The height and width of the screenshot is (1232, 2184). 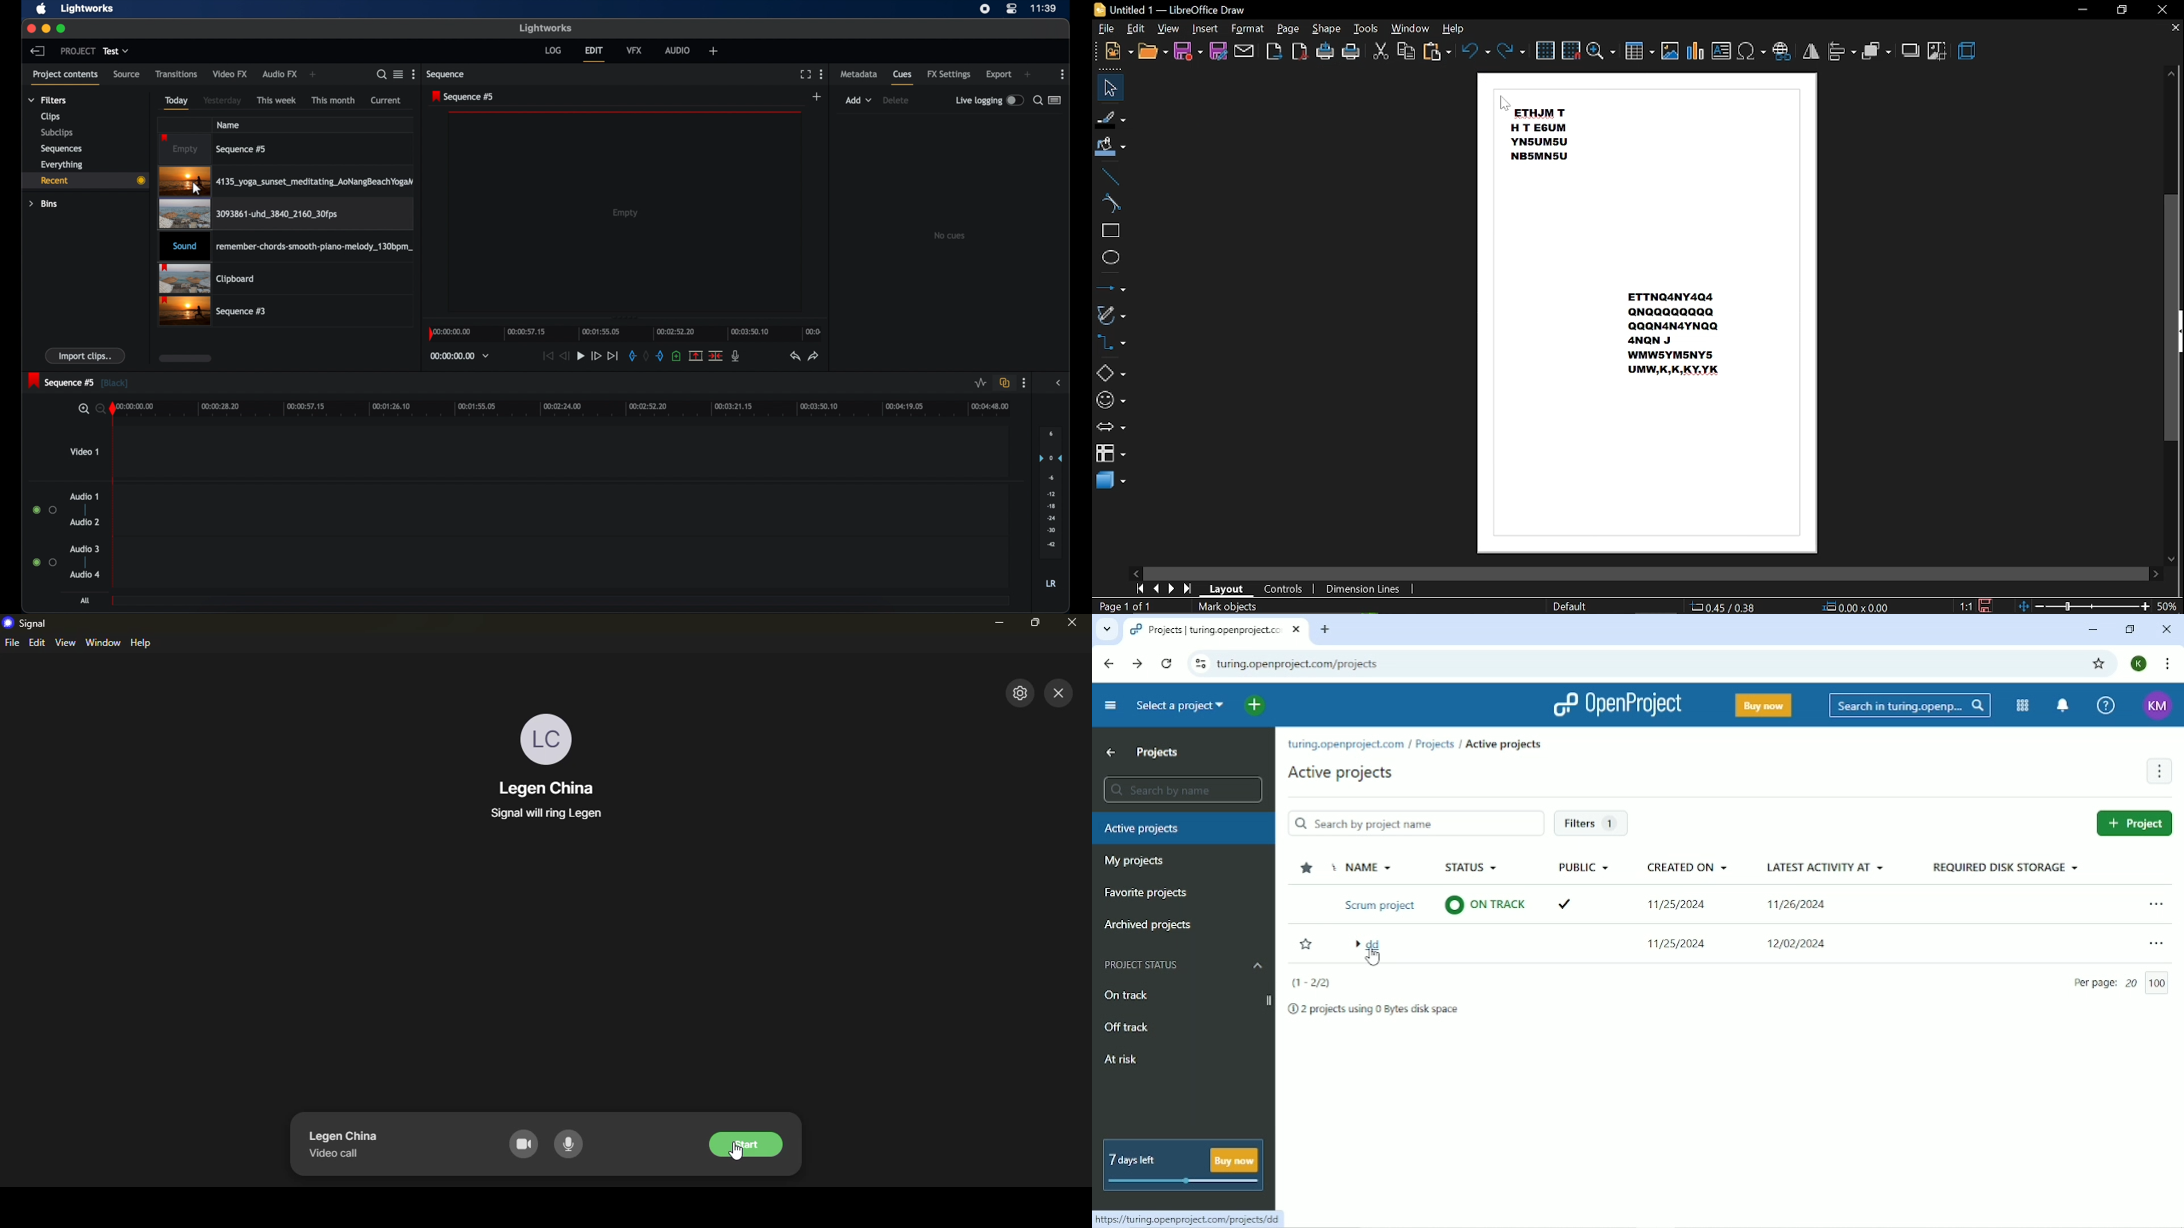 I want to click on fill line, so click(x=1112, y=118).